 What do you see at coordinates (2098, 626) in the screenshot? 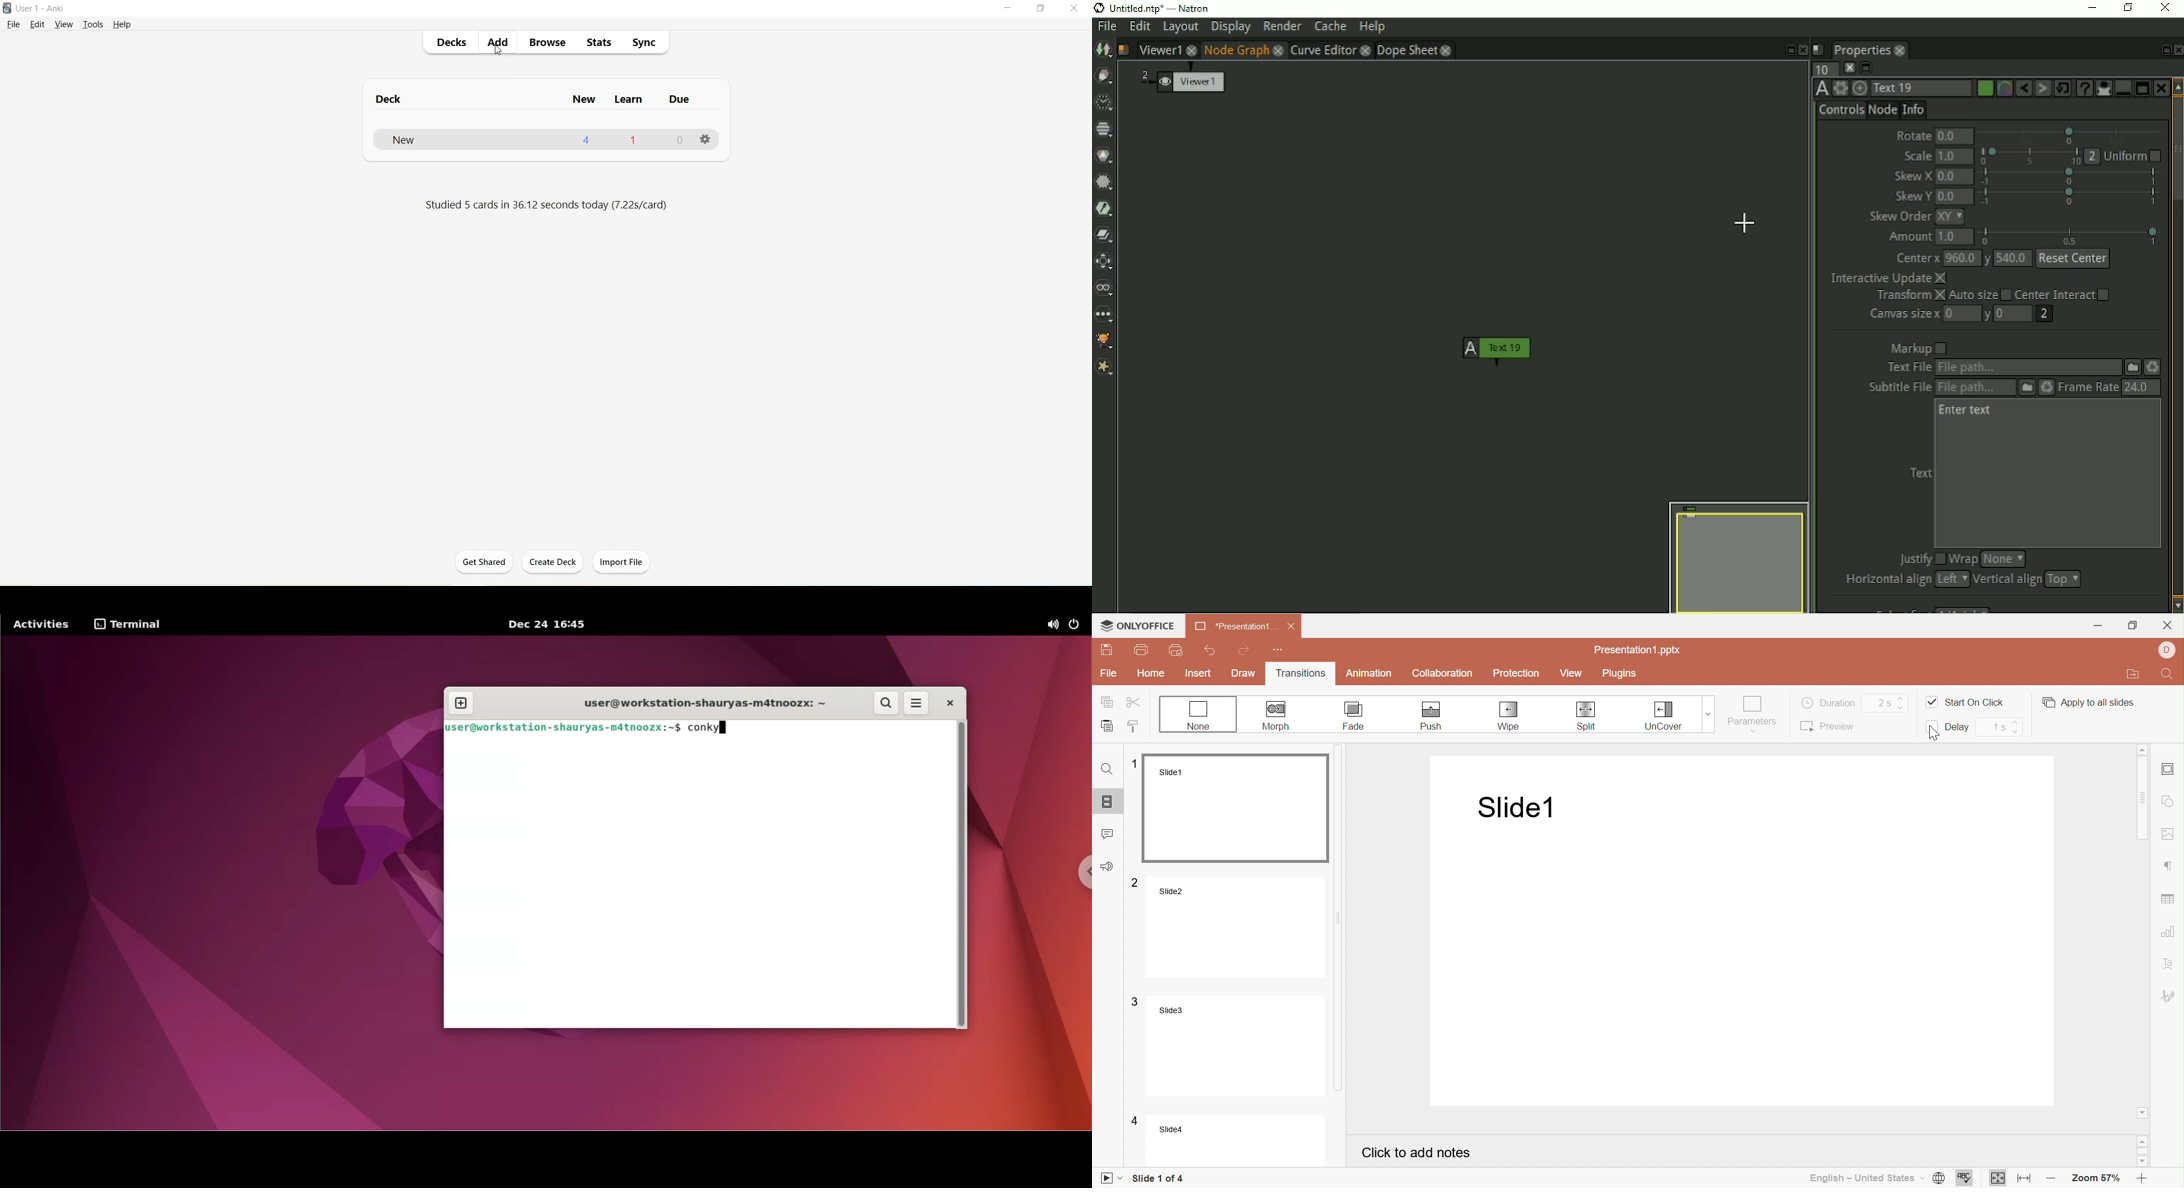
I see `Minimize` at bounding box center [2098, 626].